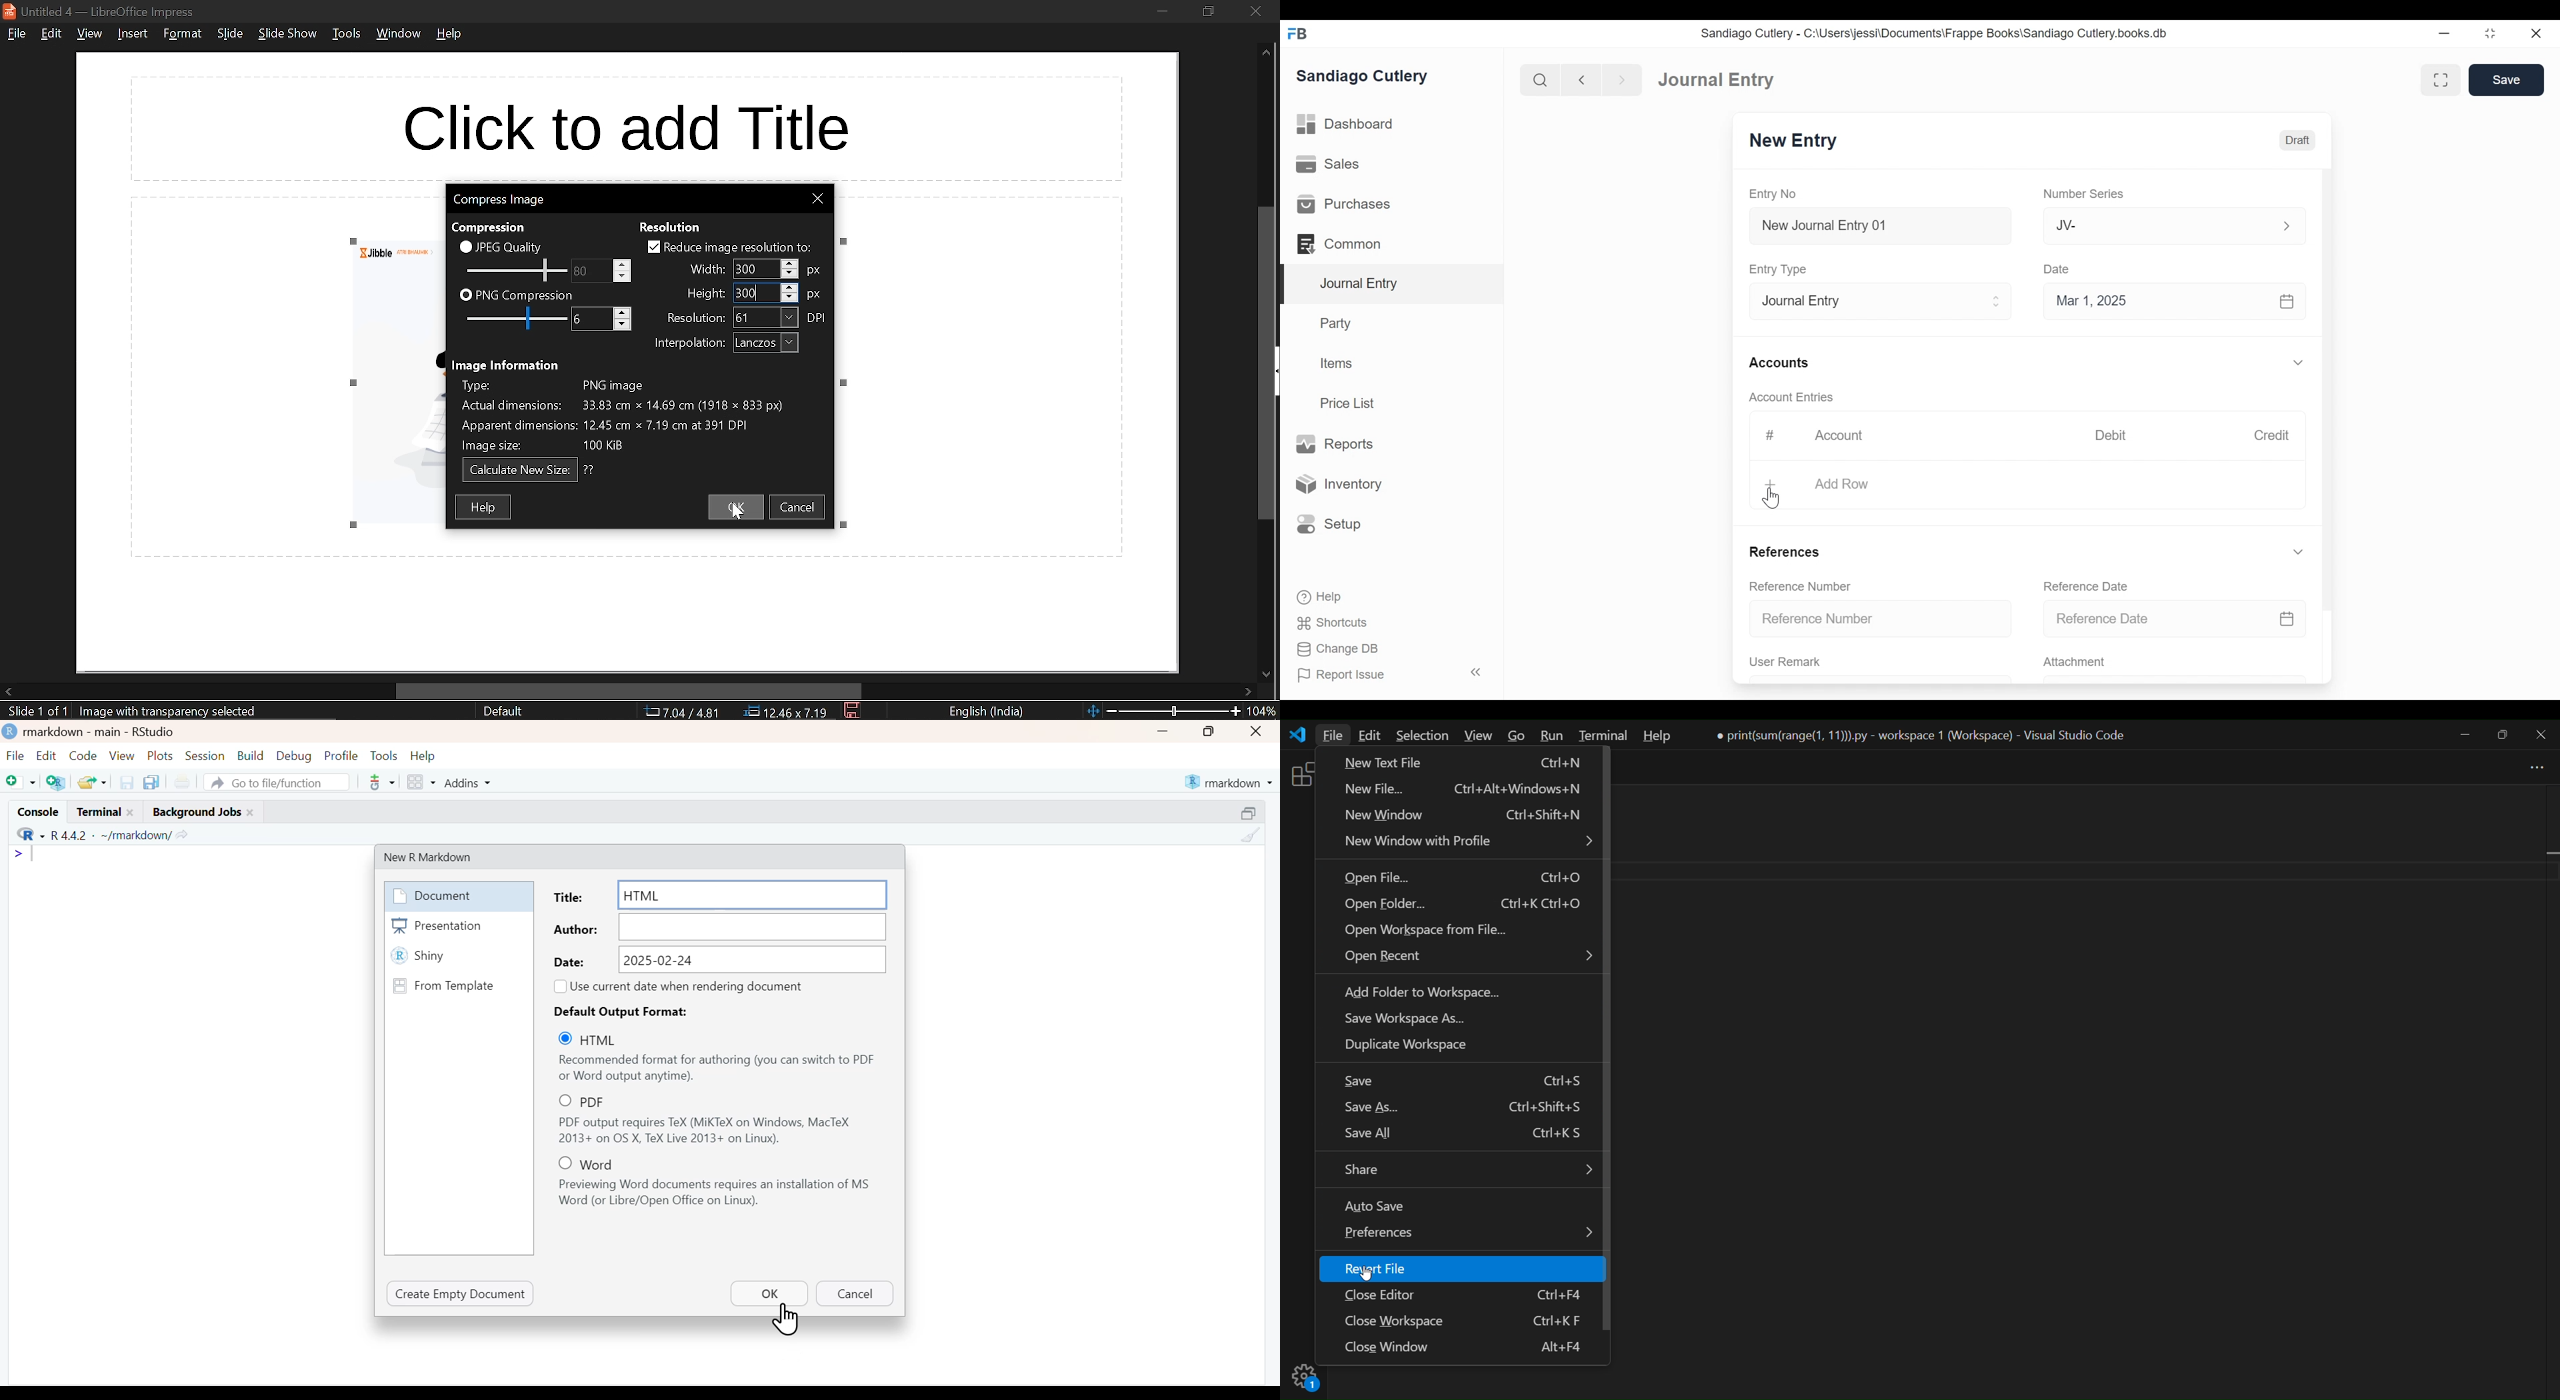  Describe the element at coordinates (695, 317) in the screenshot. I see `text` at that location.